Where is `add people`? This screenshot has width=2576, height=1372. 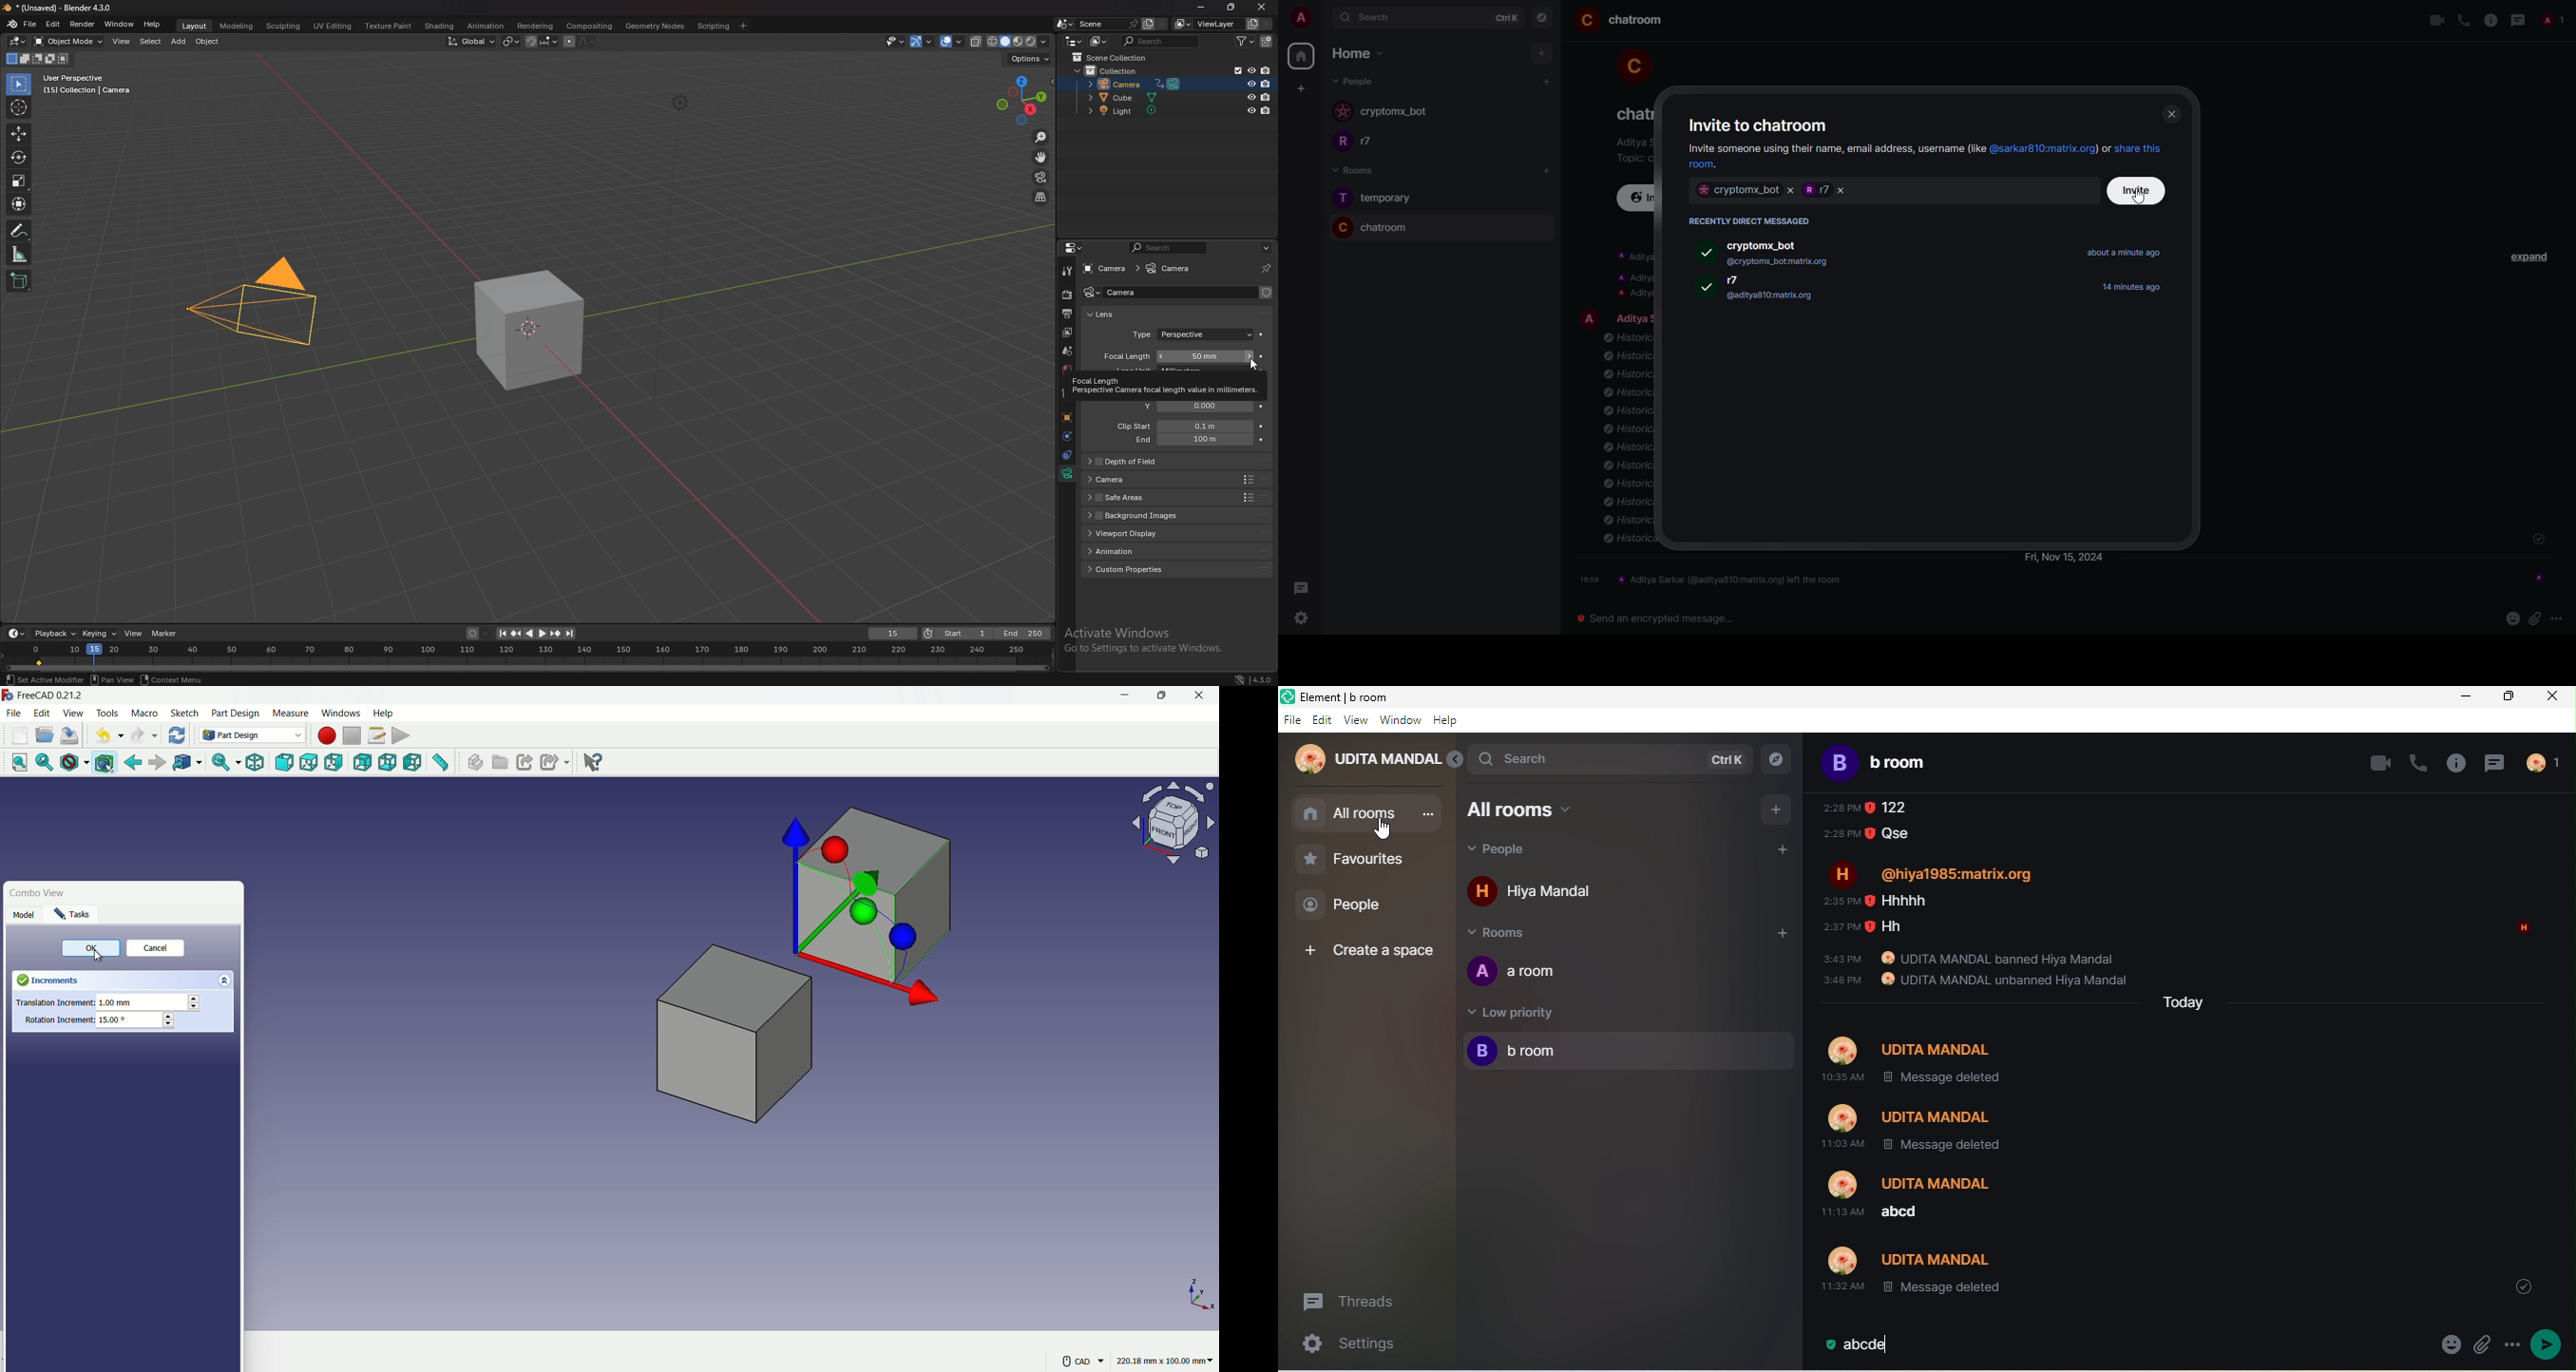
add people is located at coordinates (1775, 848).